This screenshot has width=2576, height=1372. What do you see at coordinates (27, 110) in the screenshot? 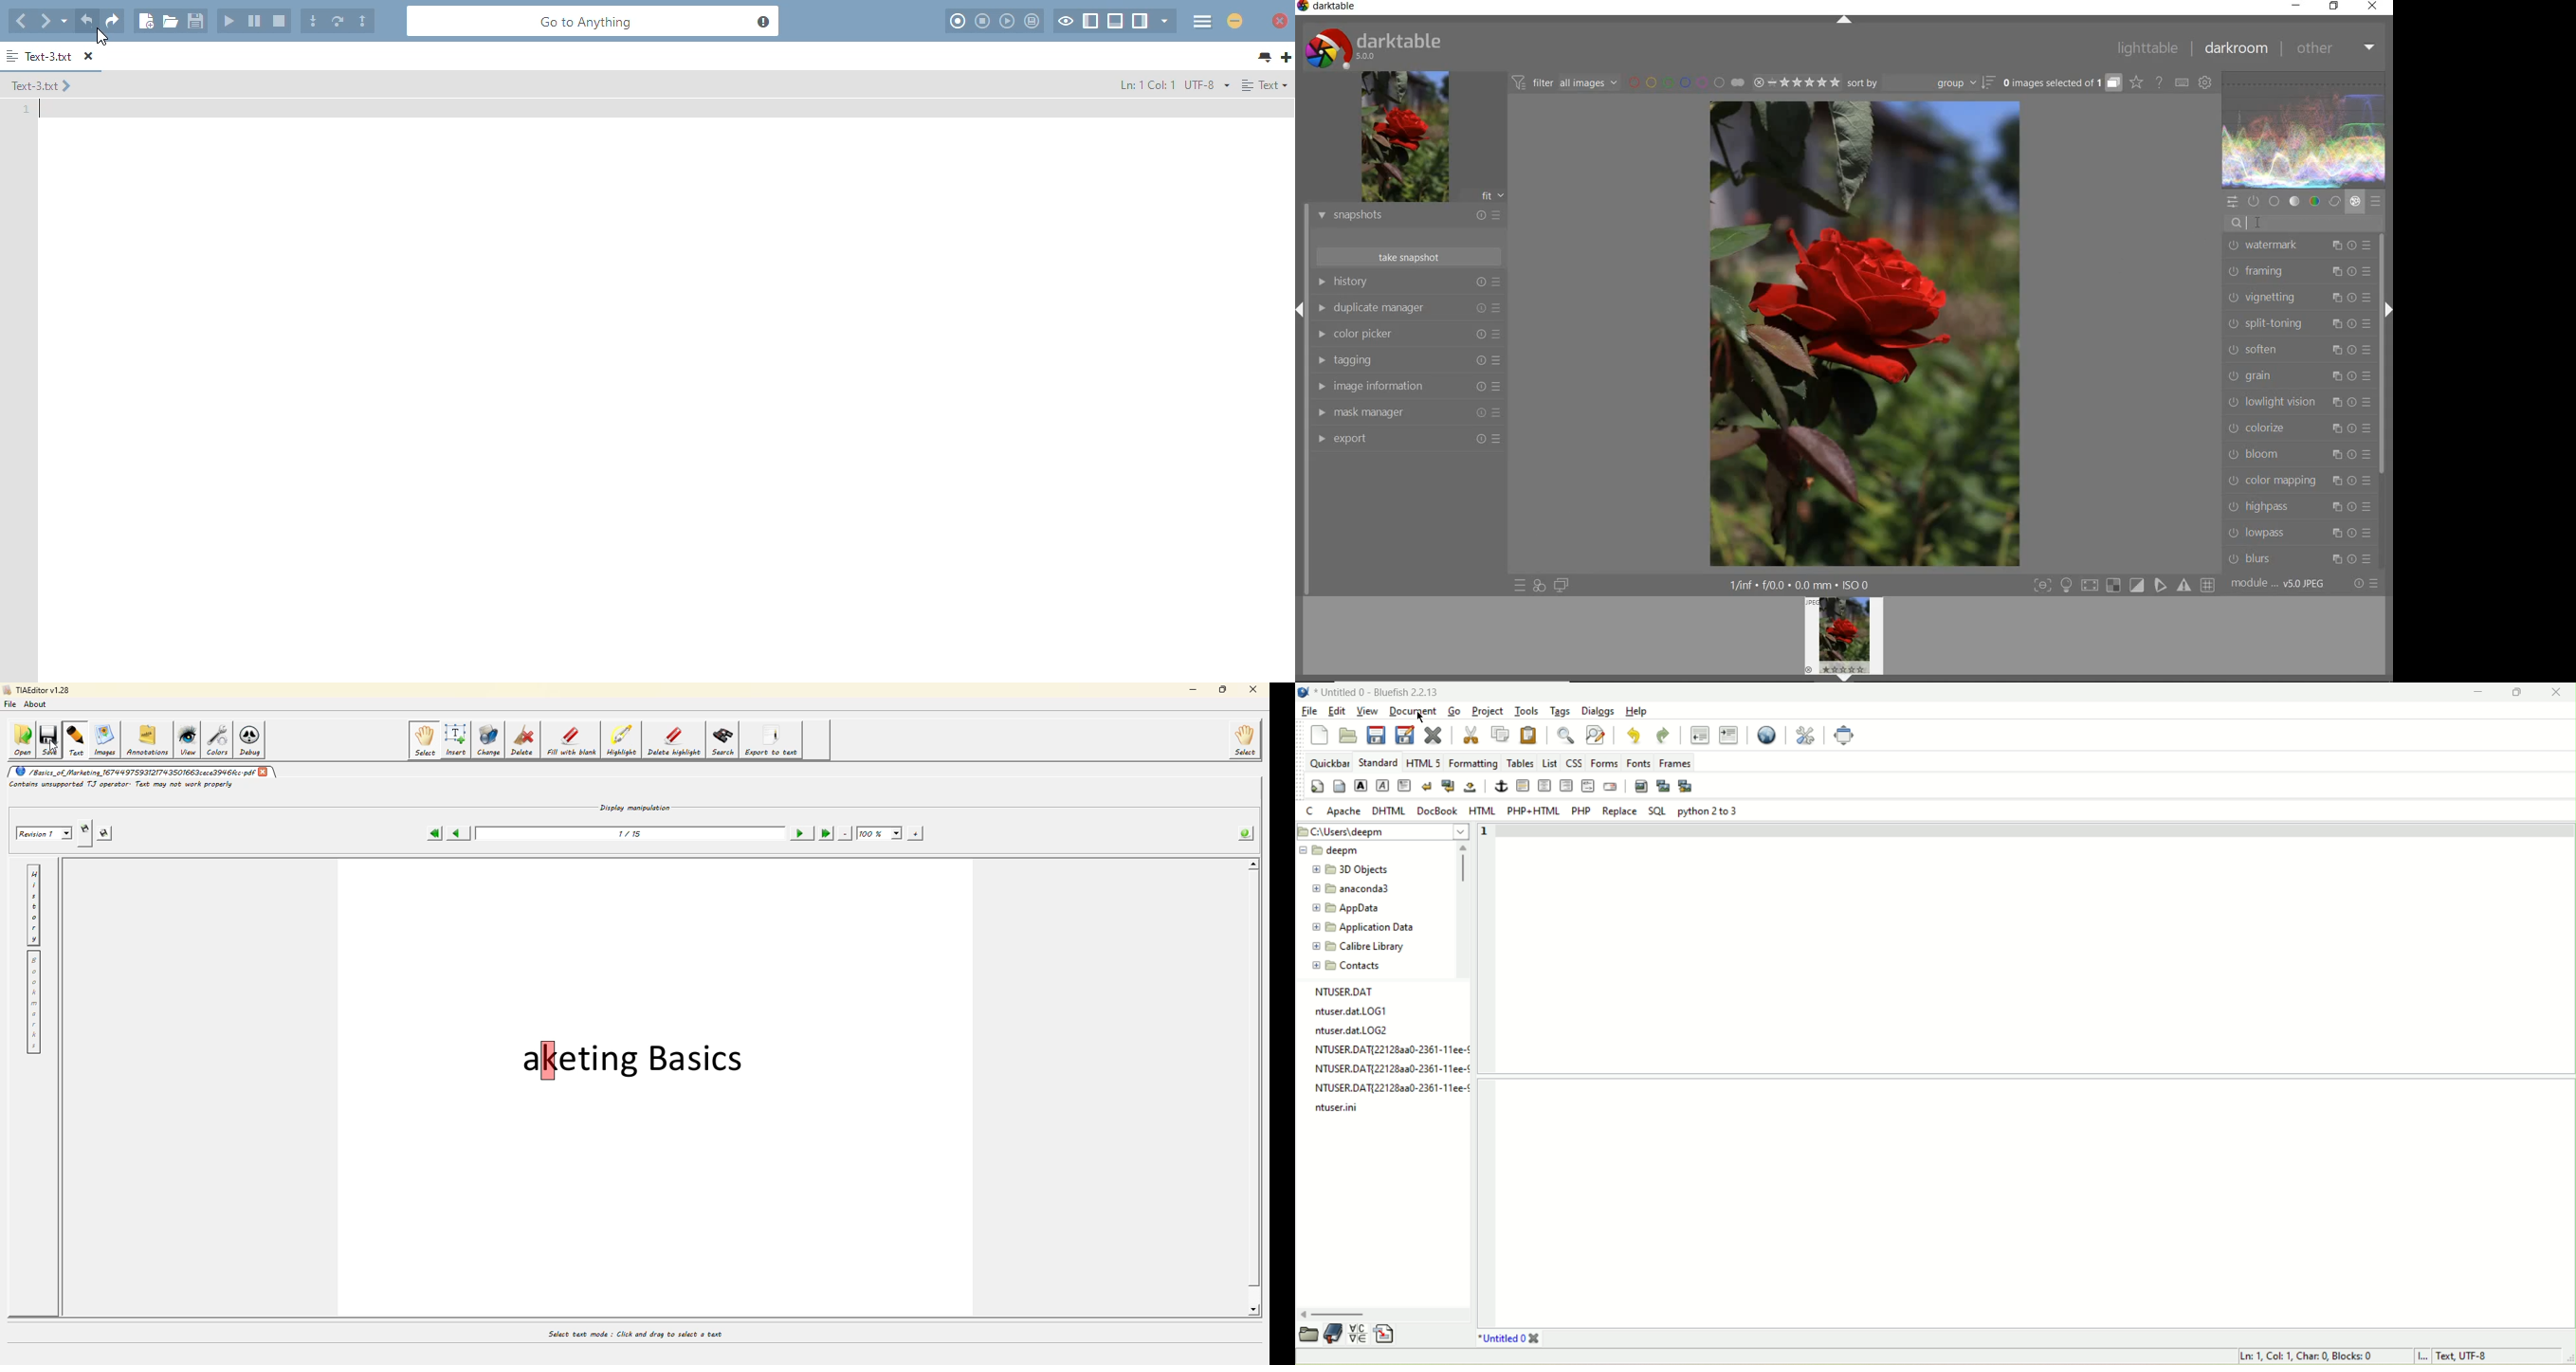
I see `line number` at bounding box center [27, 110].